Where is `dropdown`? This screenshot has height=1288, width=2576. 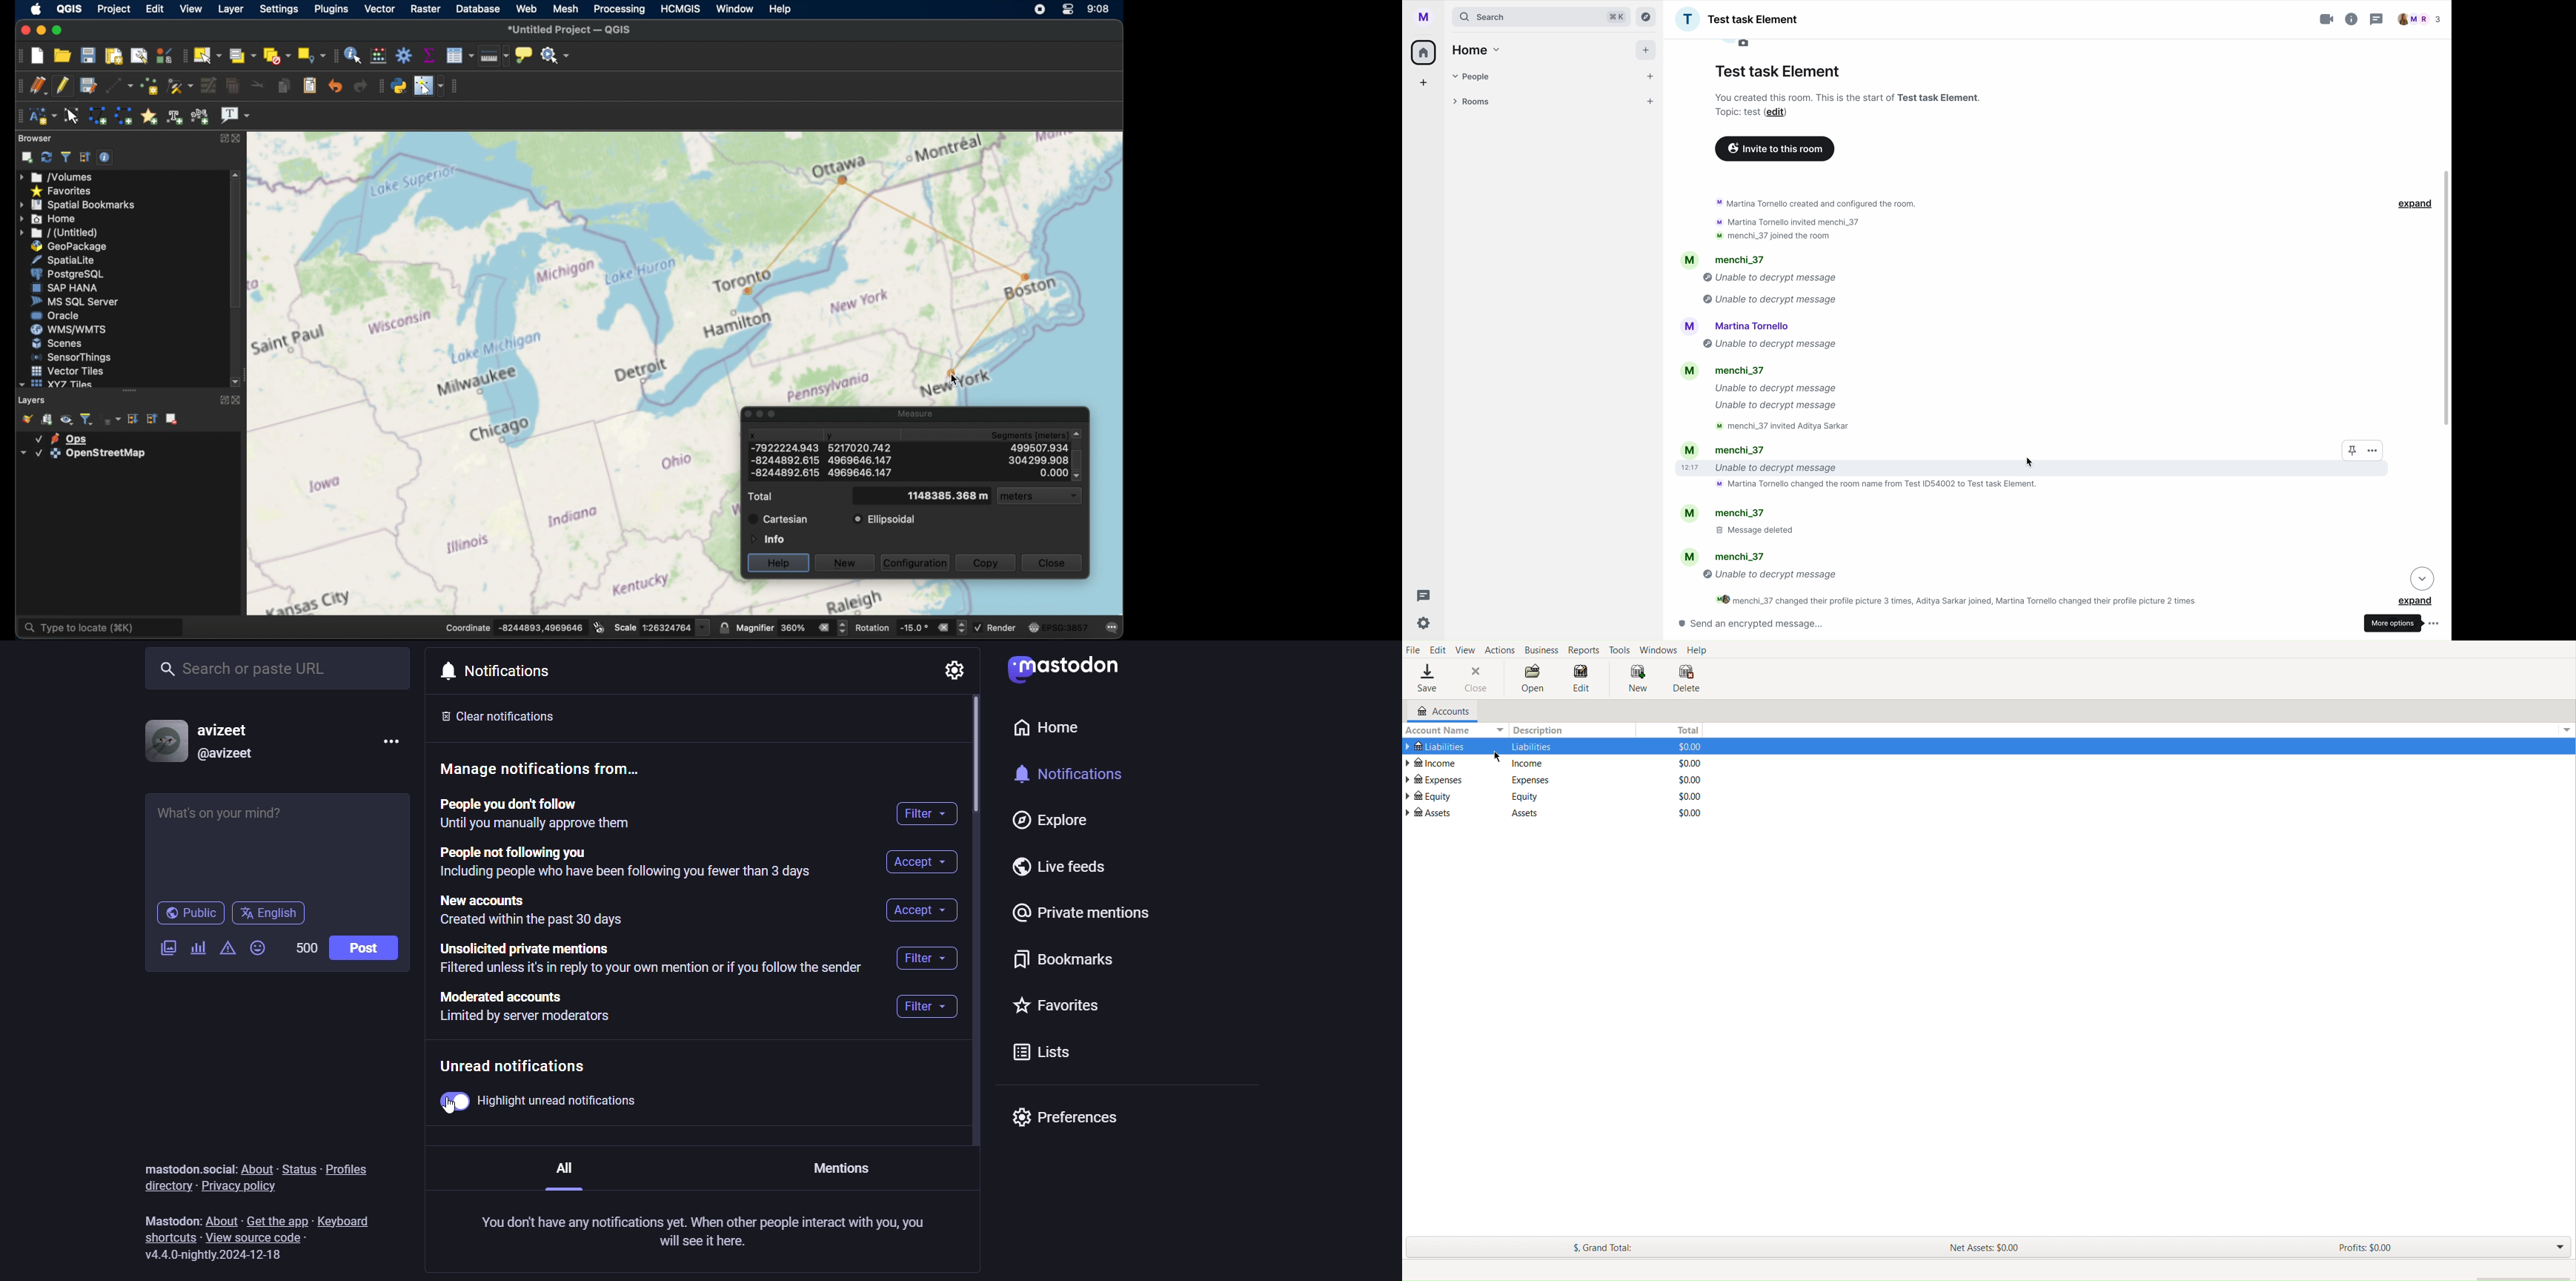 dropdown is located at coordinates (2423, 578).